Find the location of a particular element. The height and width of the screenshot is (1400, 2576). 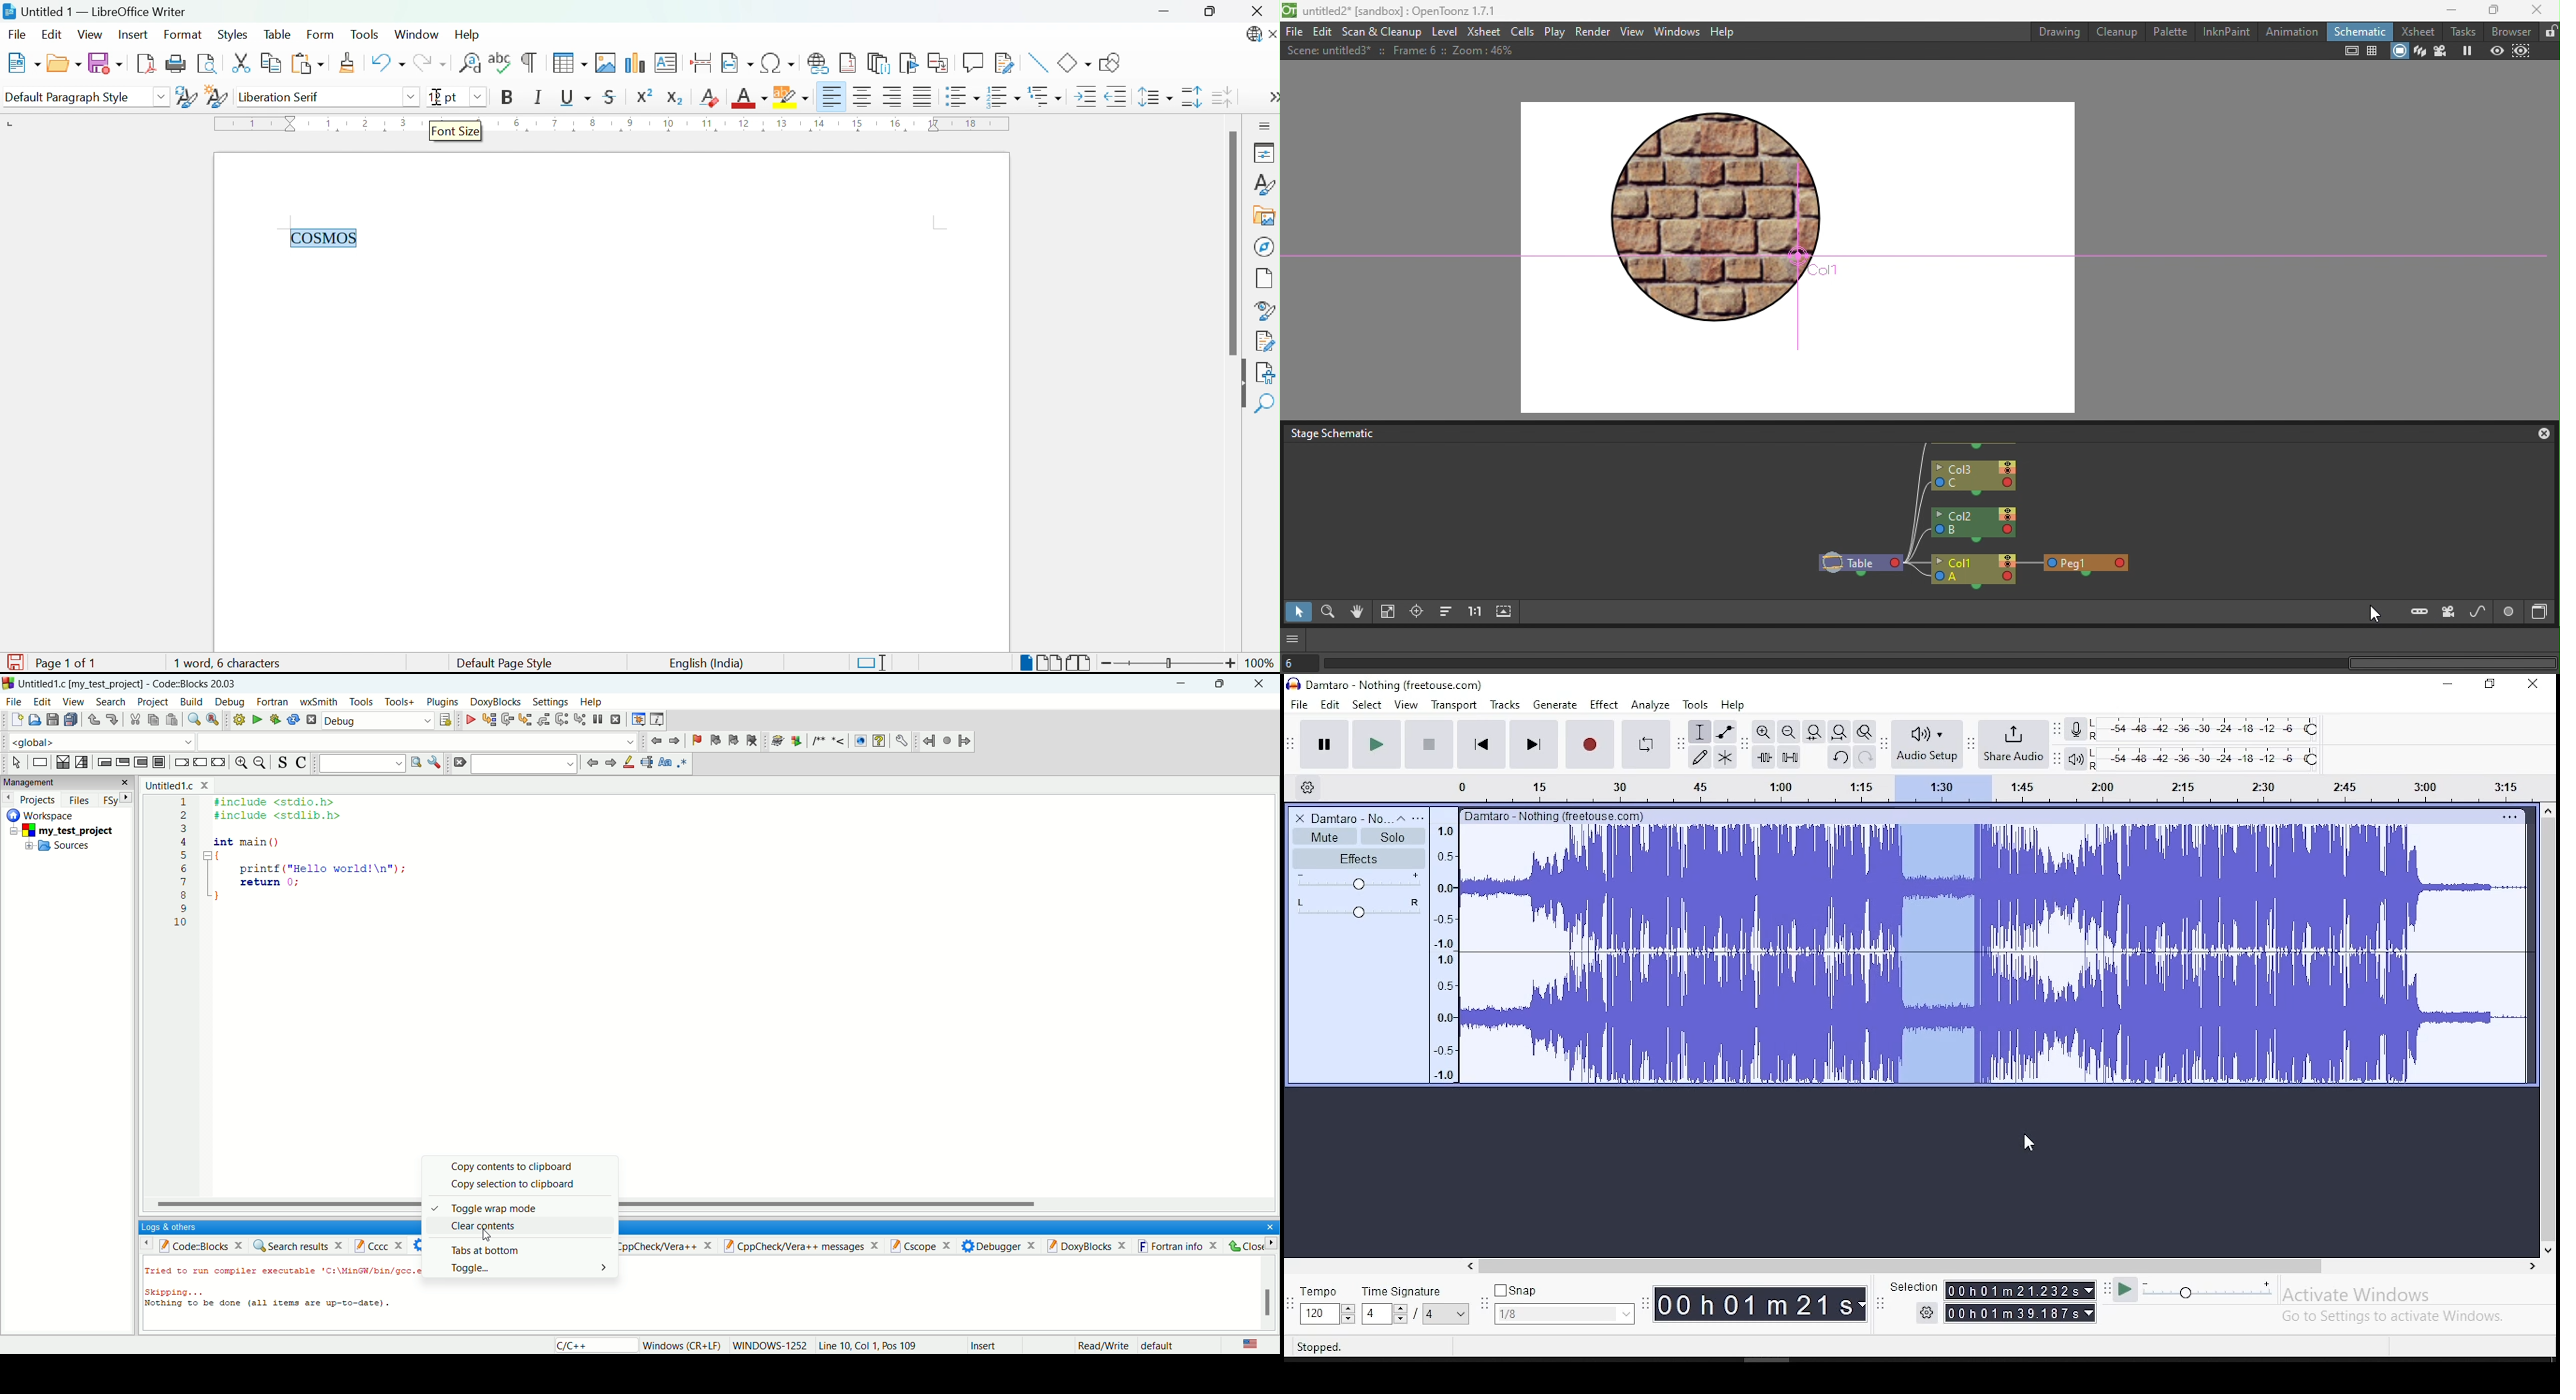

edit is located at coordinates (42, 701).